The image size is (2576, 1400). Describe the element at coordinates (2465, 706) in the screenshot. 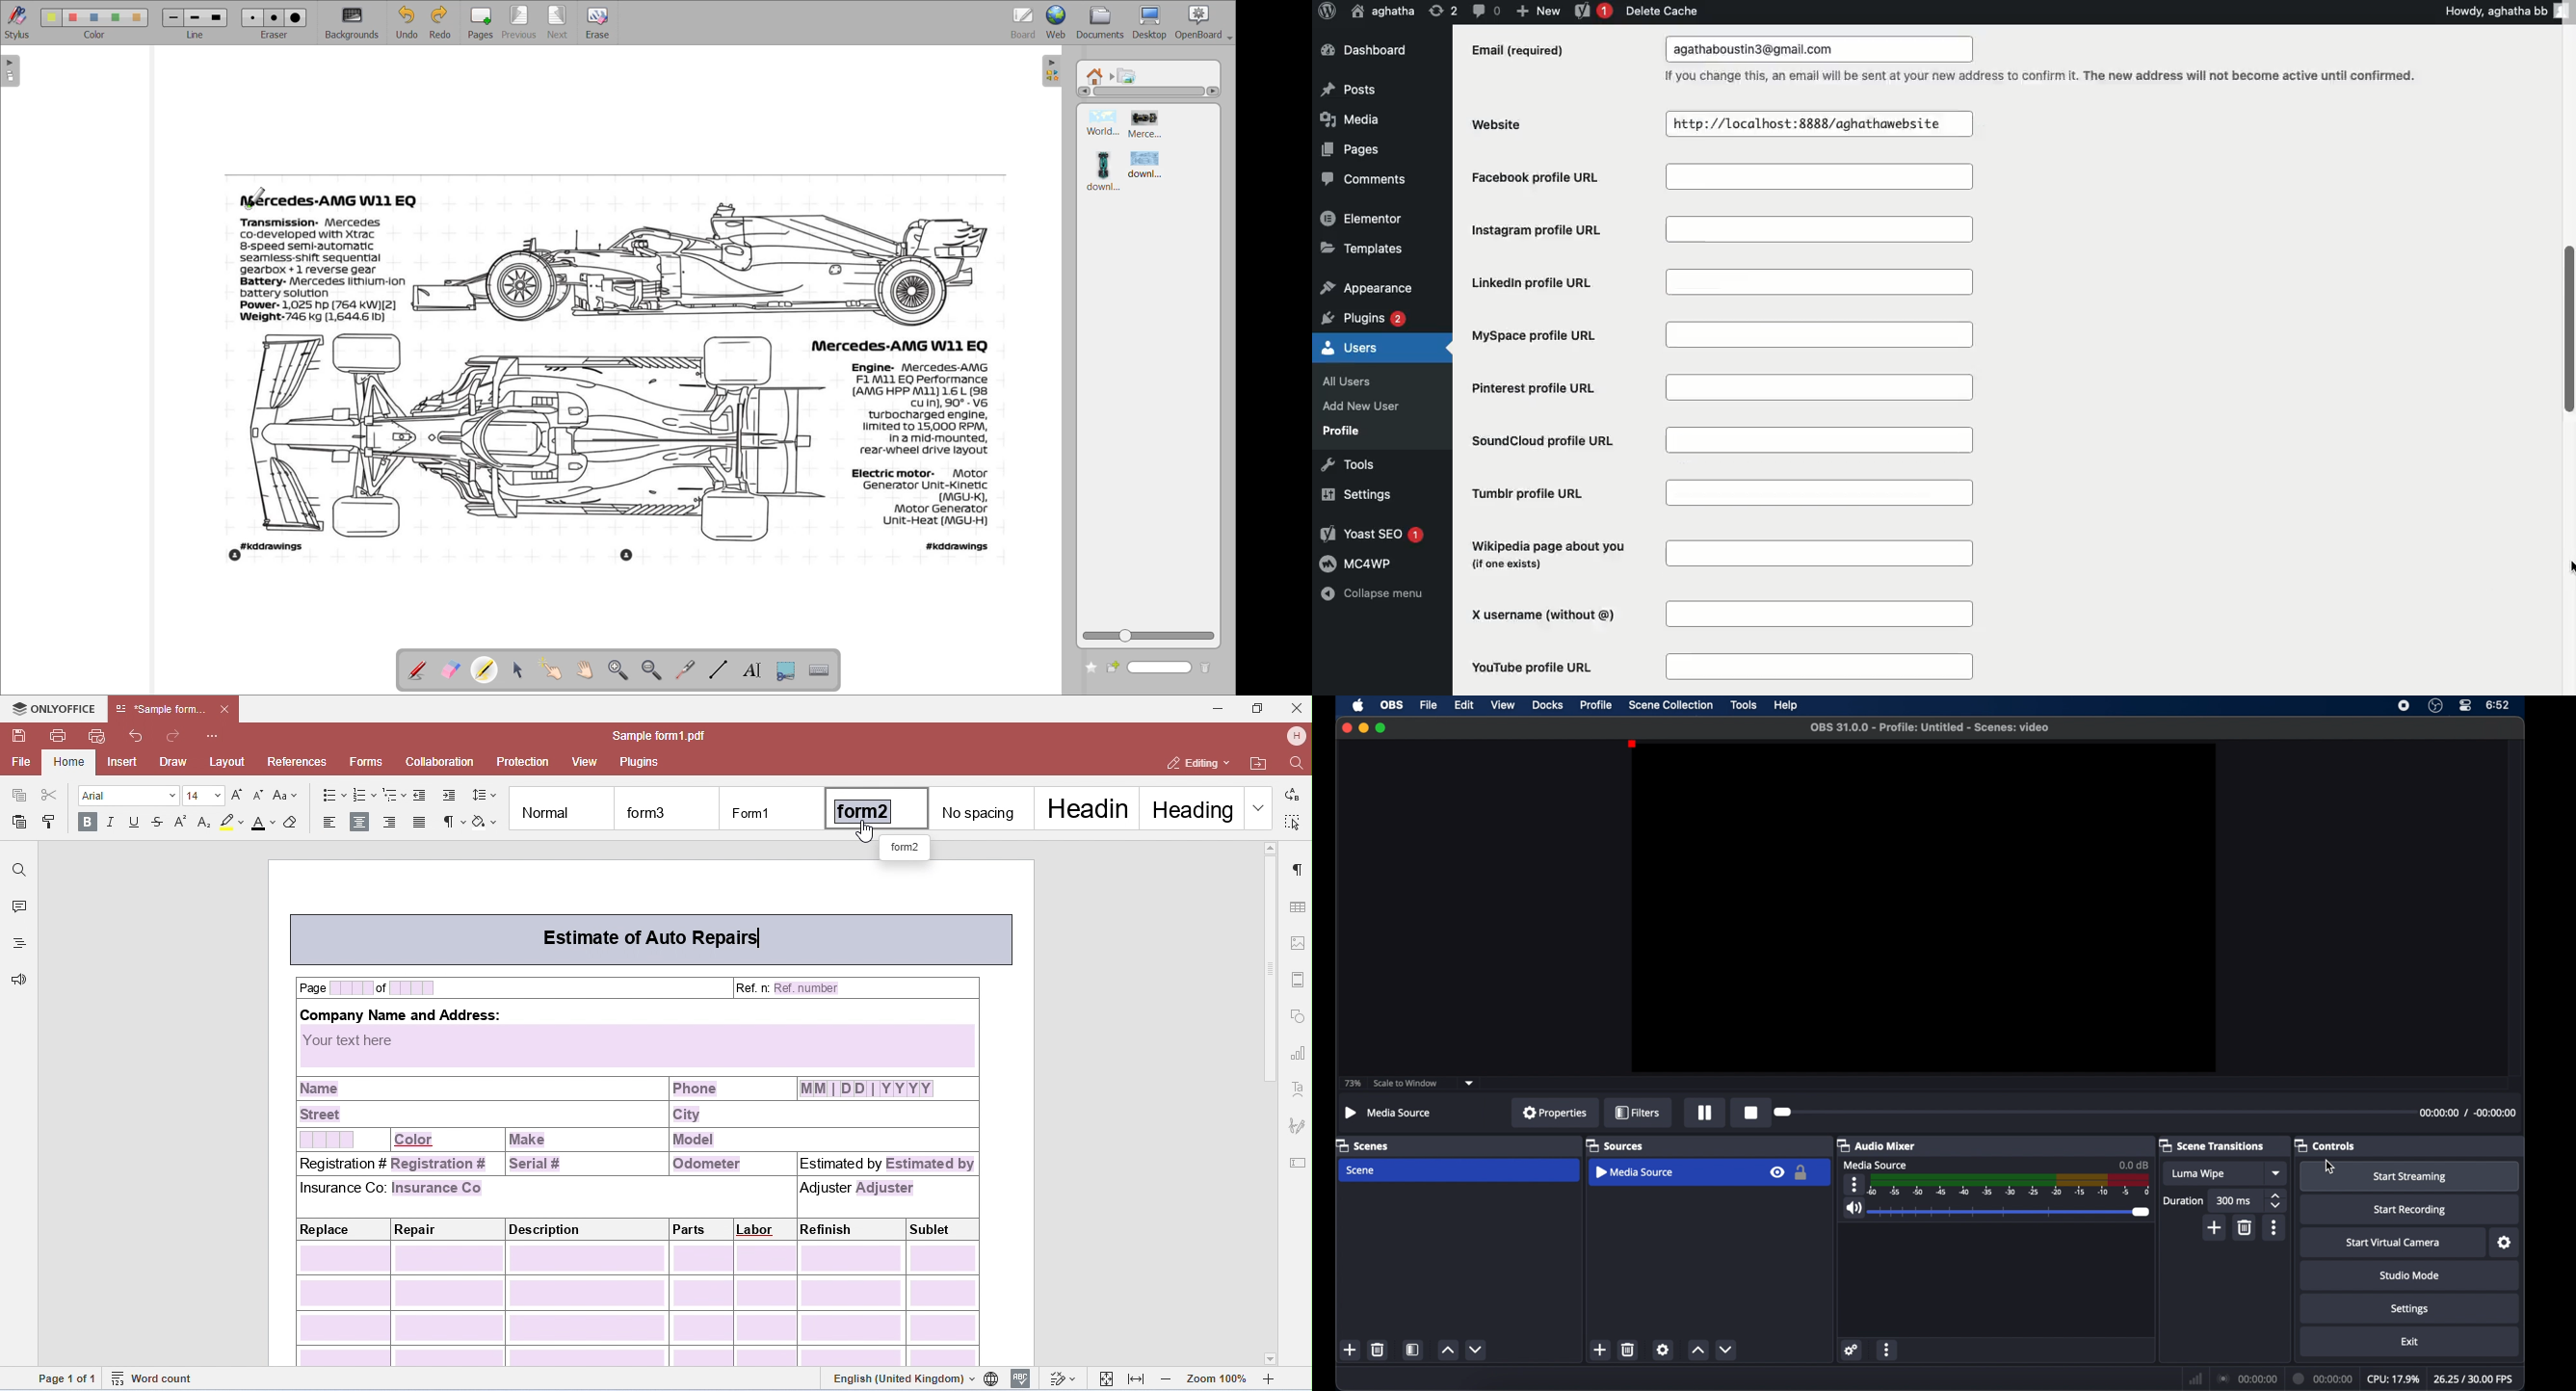

I see `control center` at that location.